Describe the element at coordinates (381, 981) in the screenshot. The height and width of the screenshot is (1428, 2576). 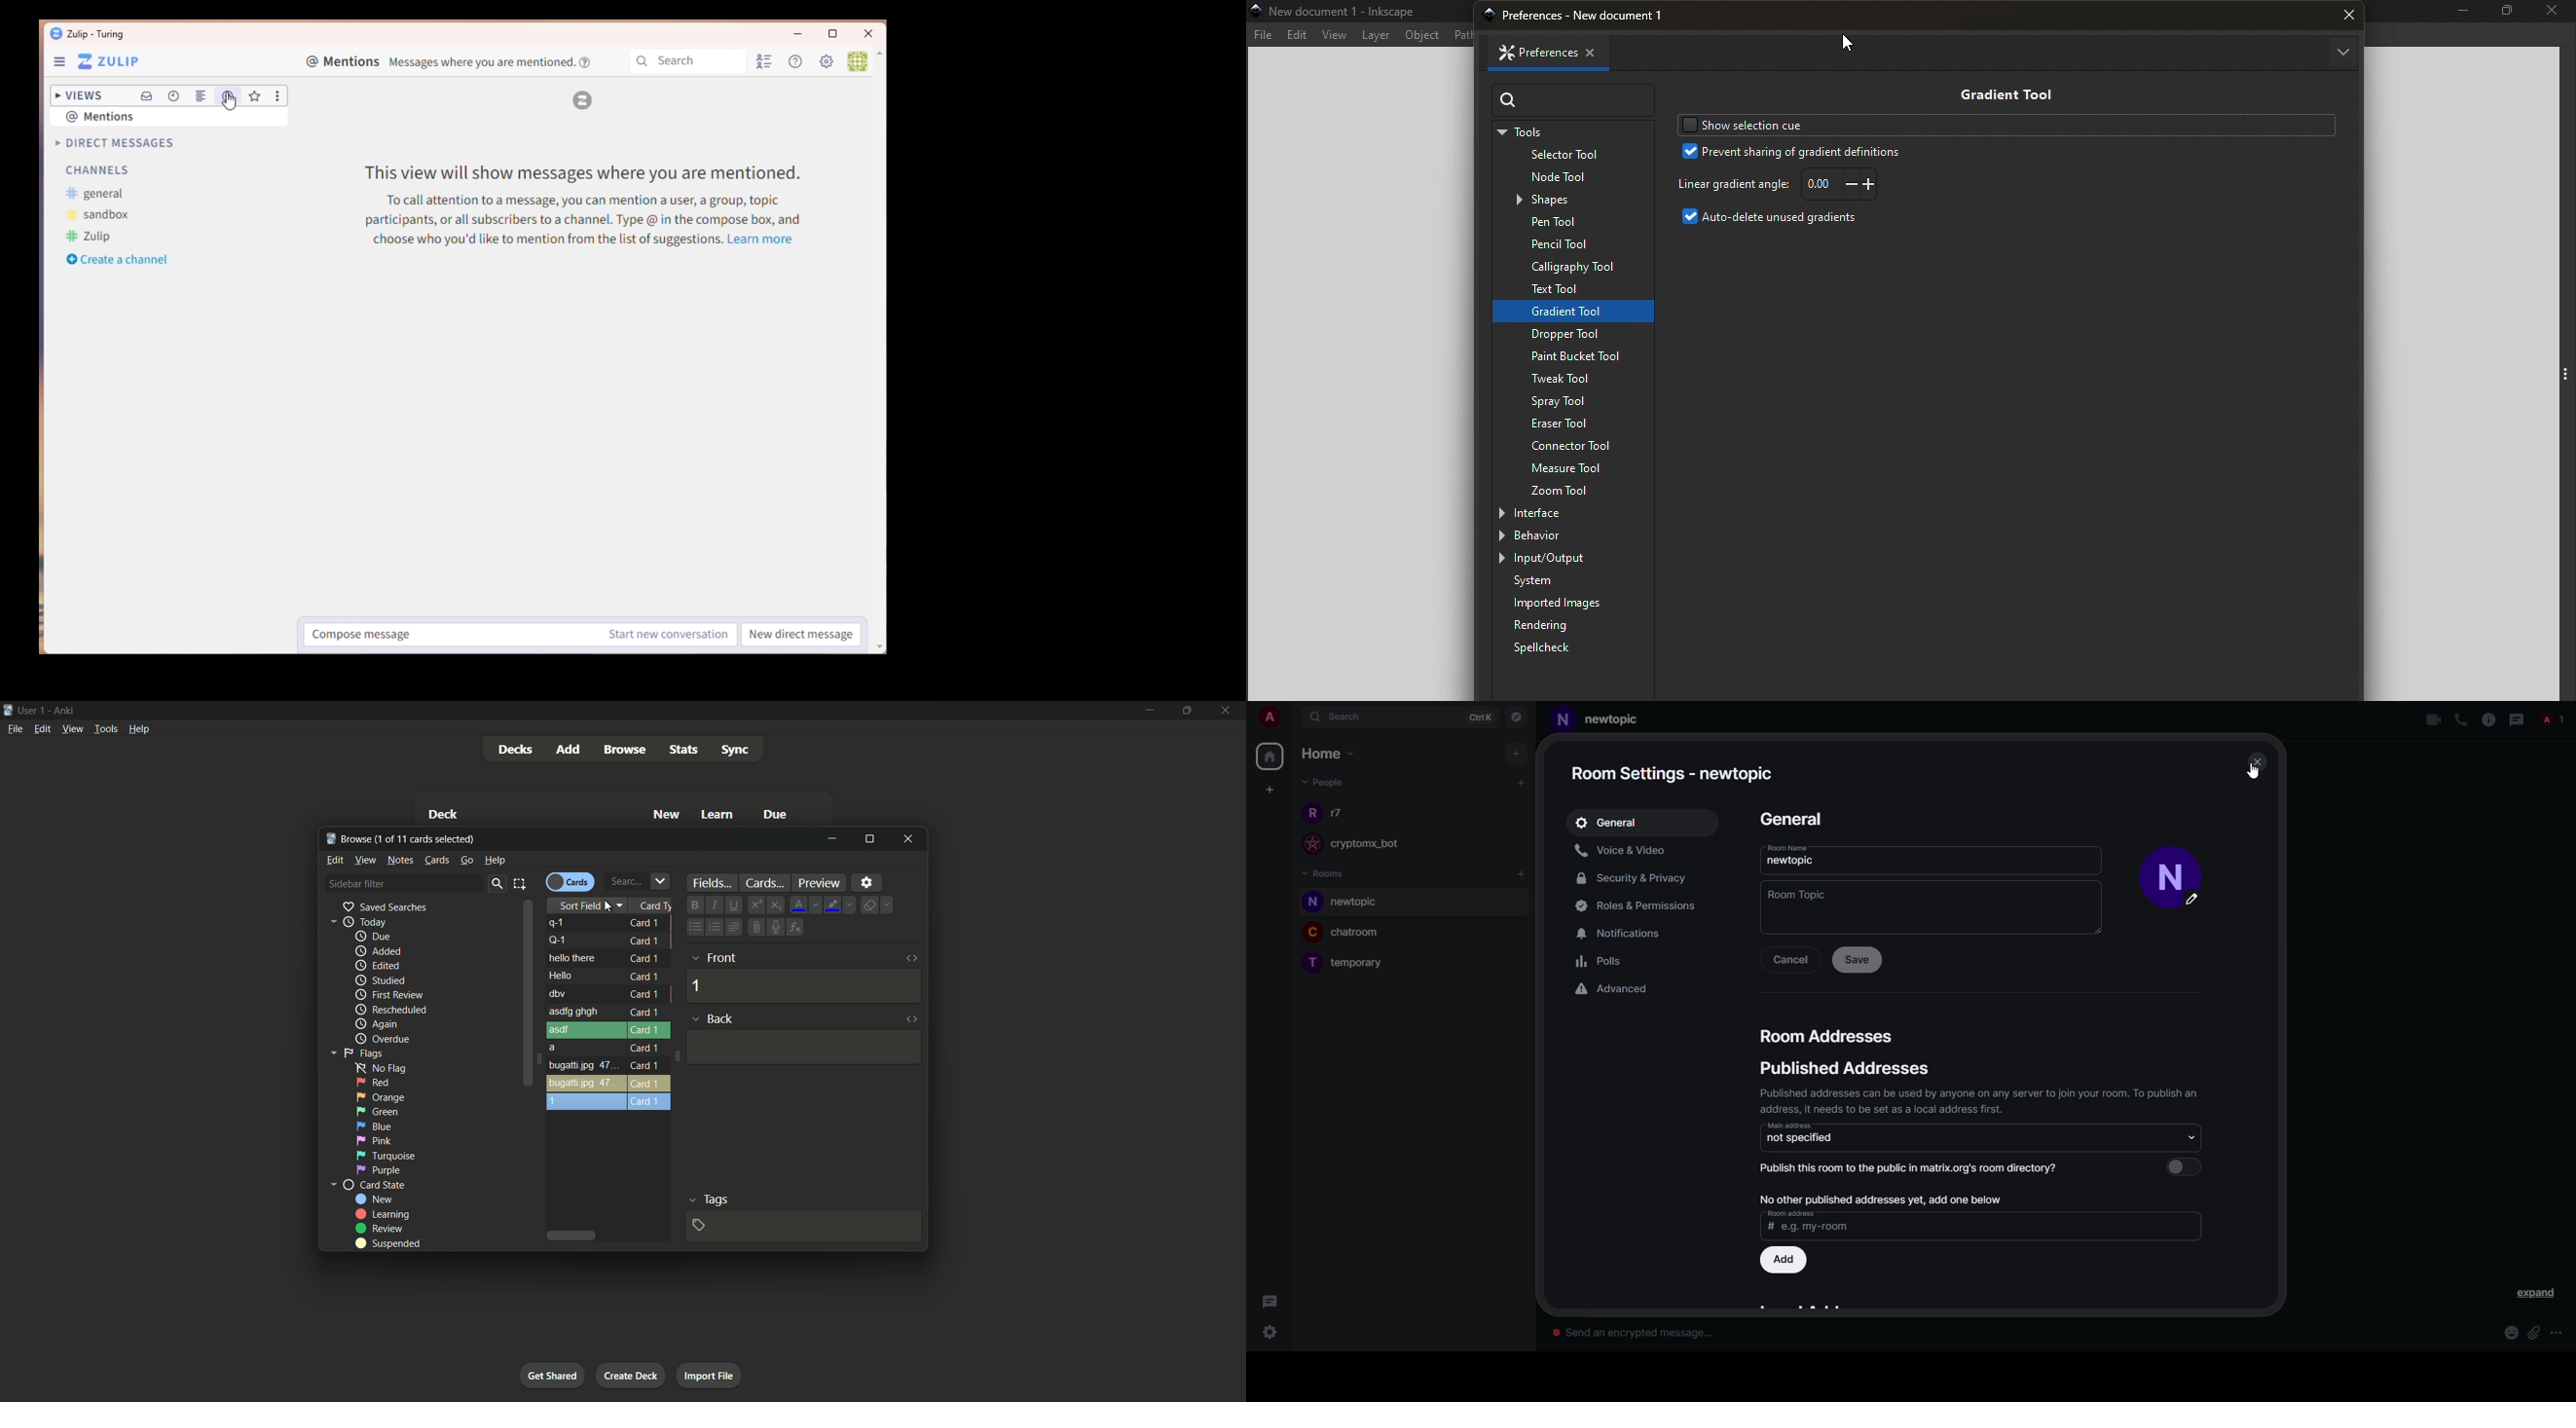
I see `studied` at that location.